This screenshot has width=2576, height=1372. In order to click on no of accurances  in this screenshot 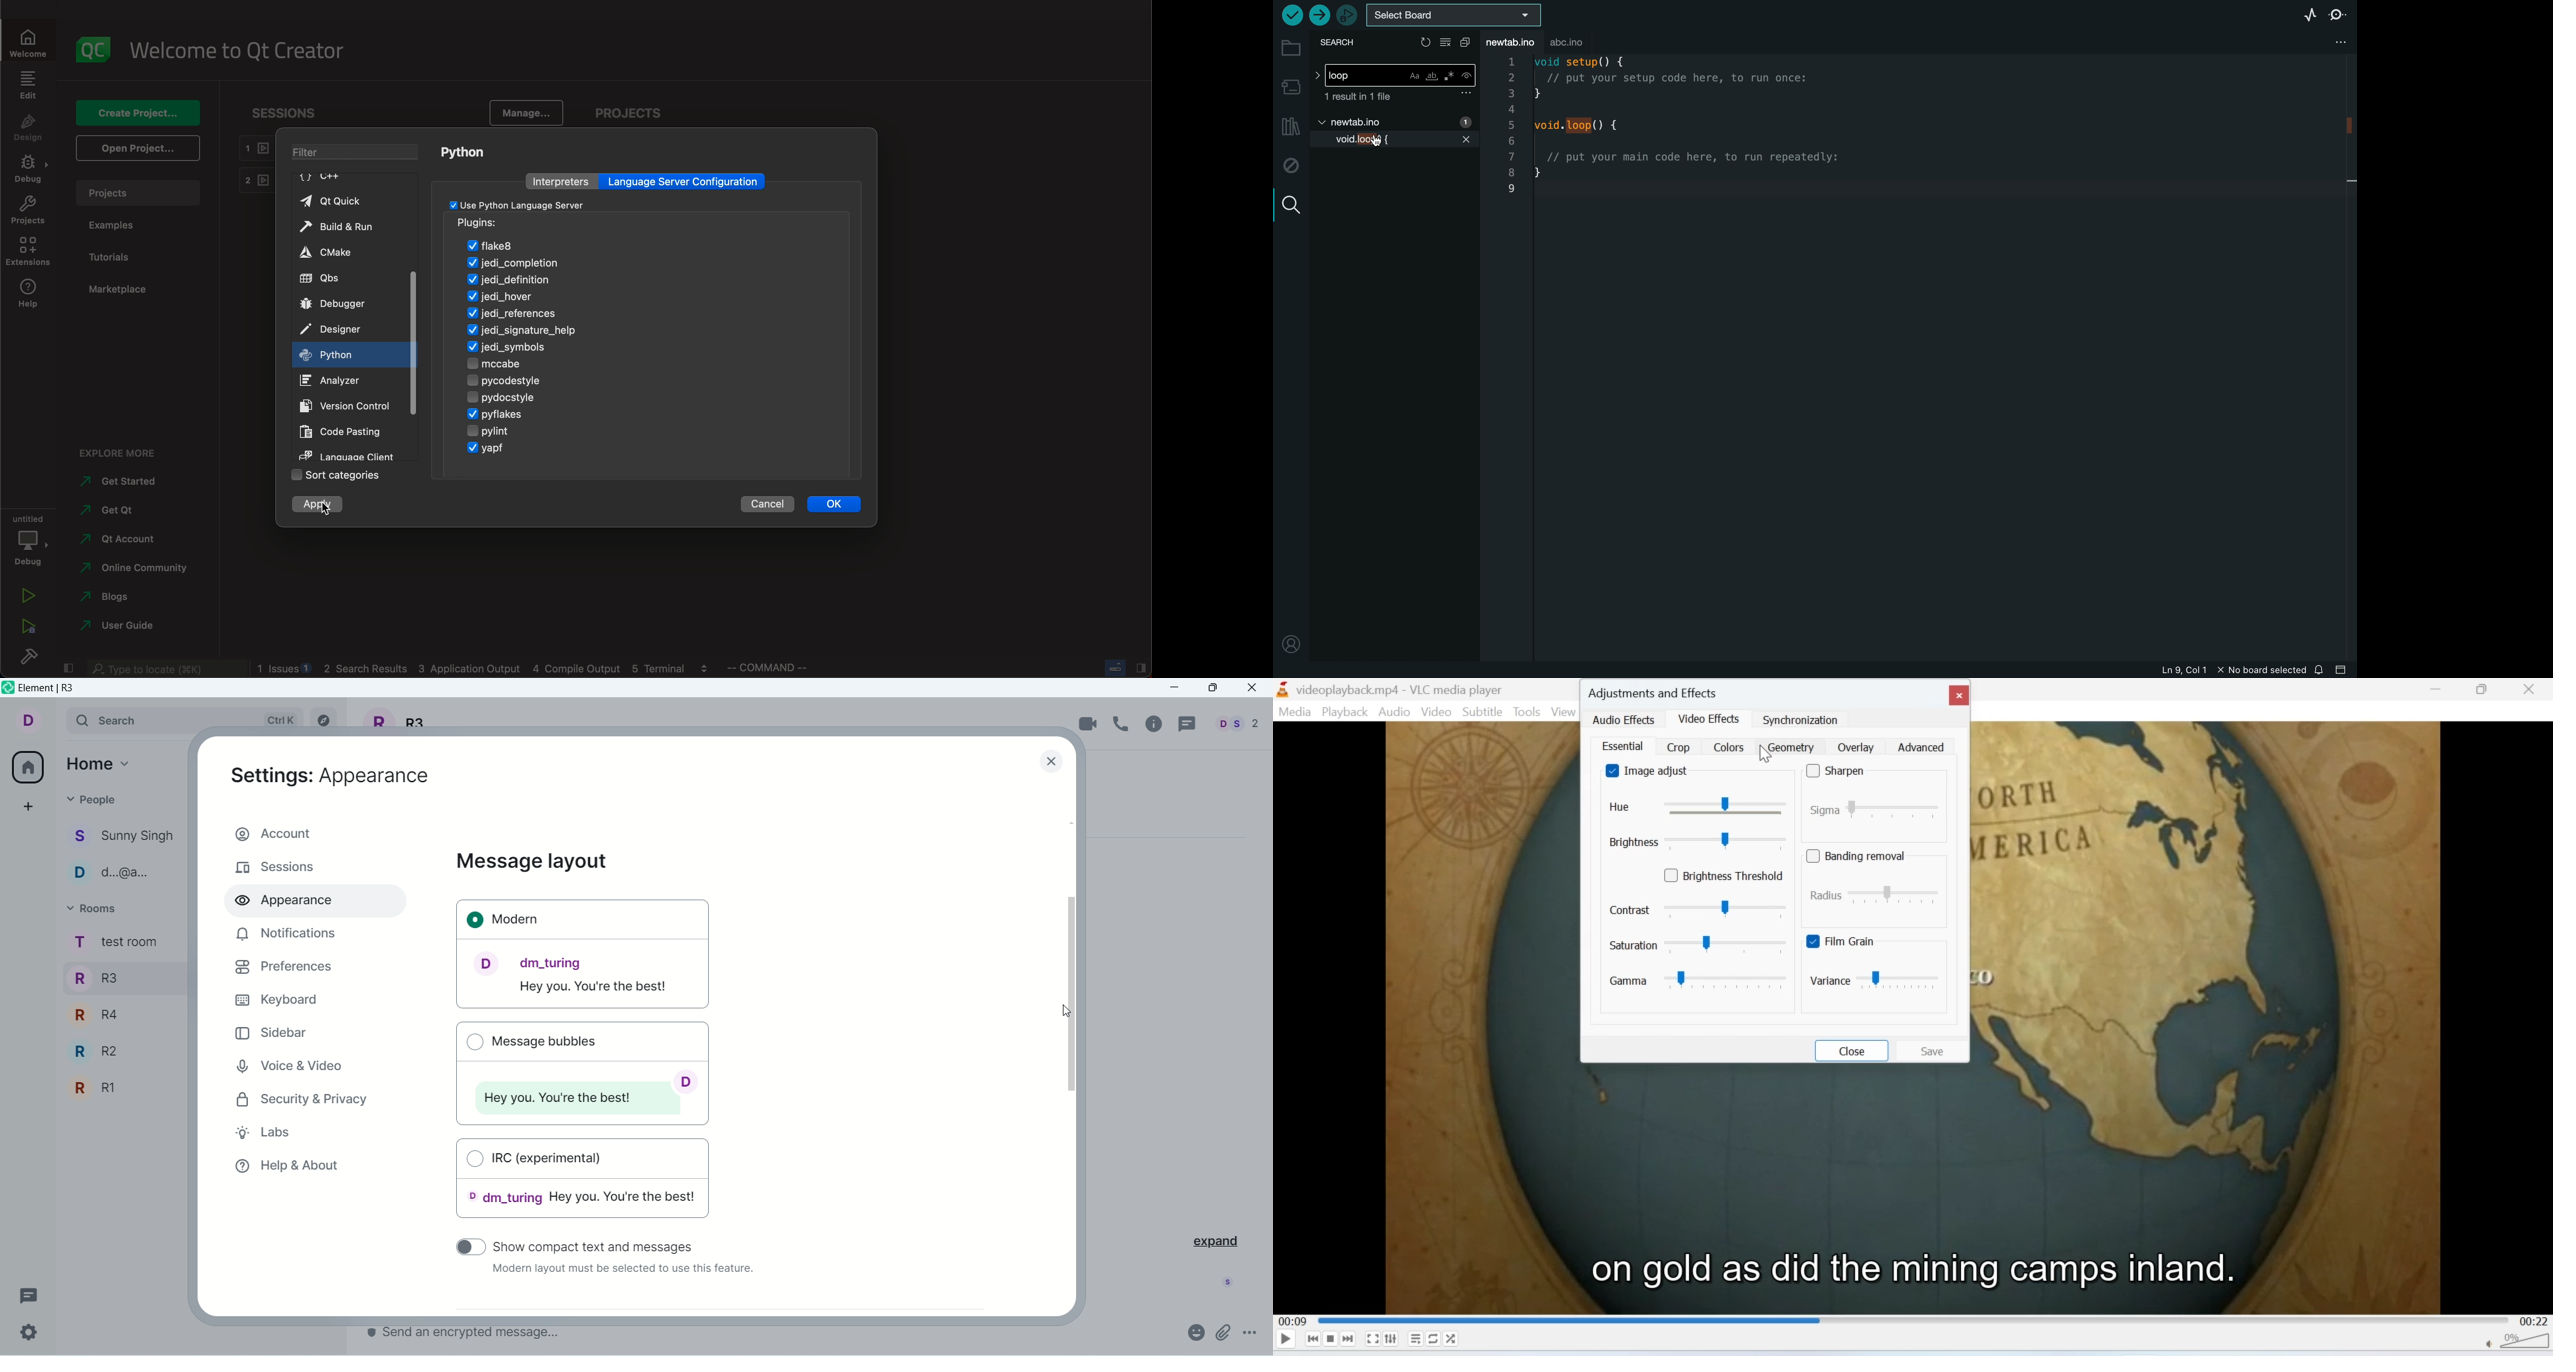, I will do `click(1464, 122)`.